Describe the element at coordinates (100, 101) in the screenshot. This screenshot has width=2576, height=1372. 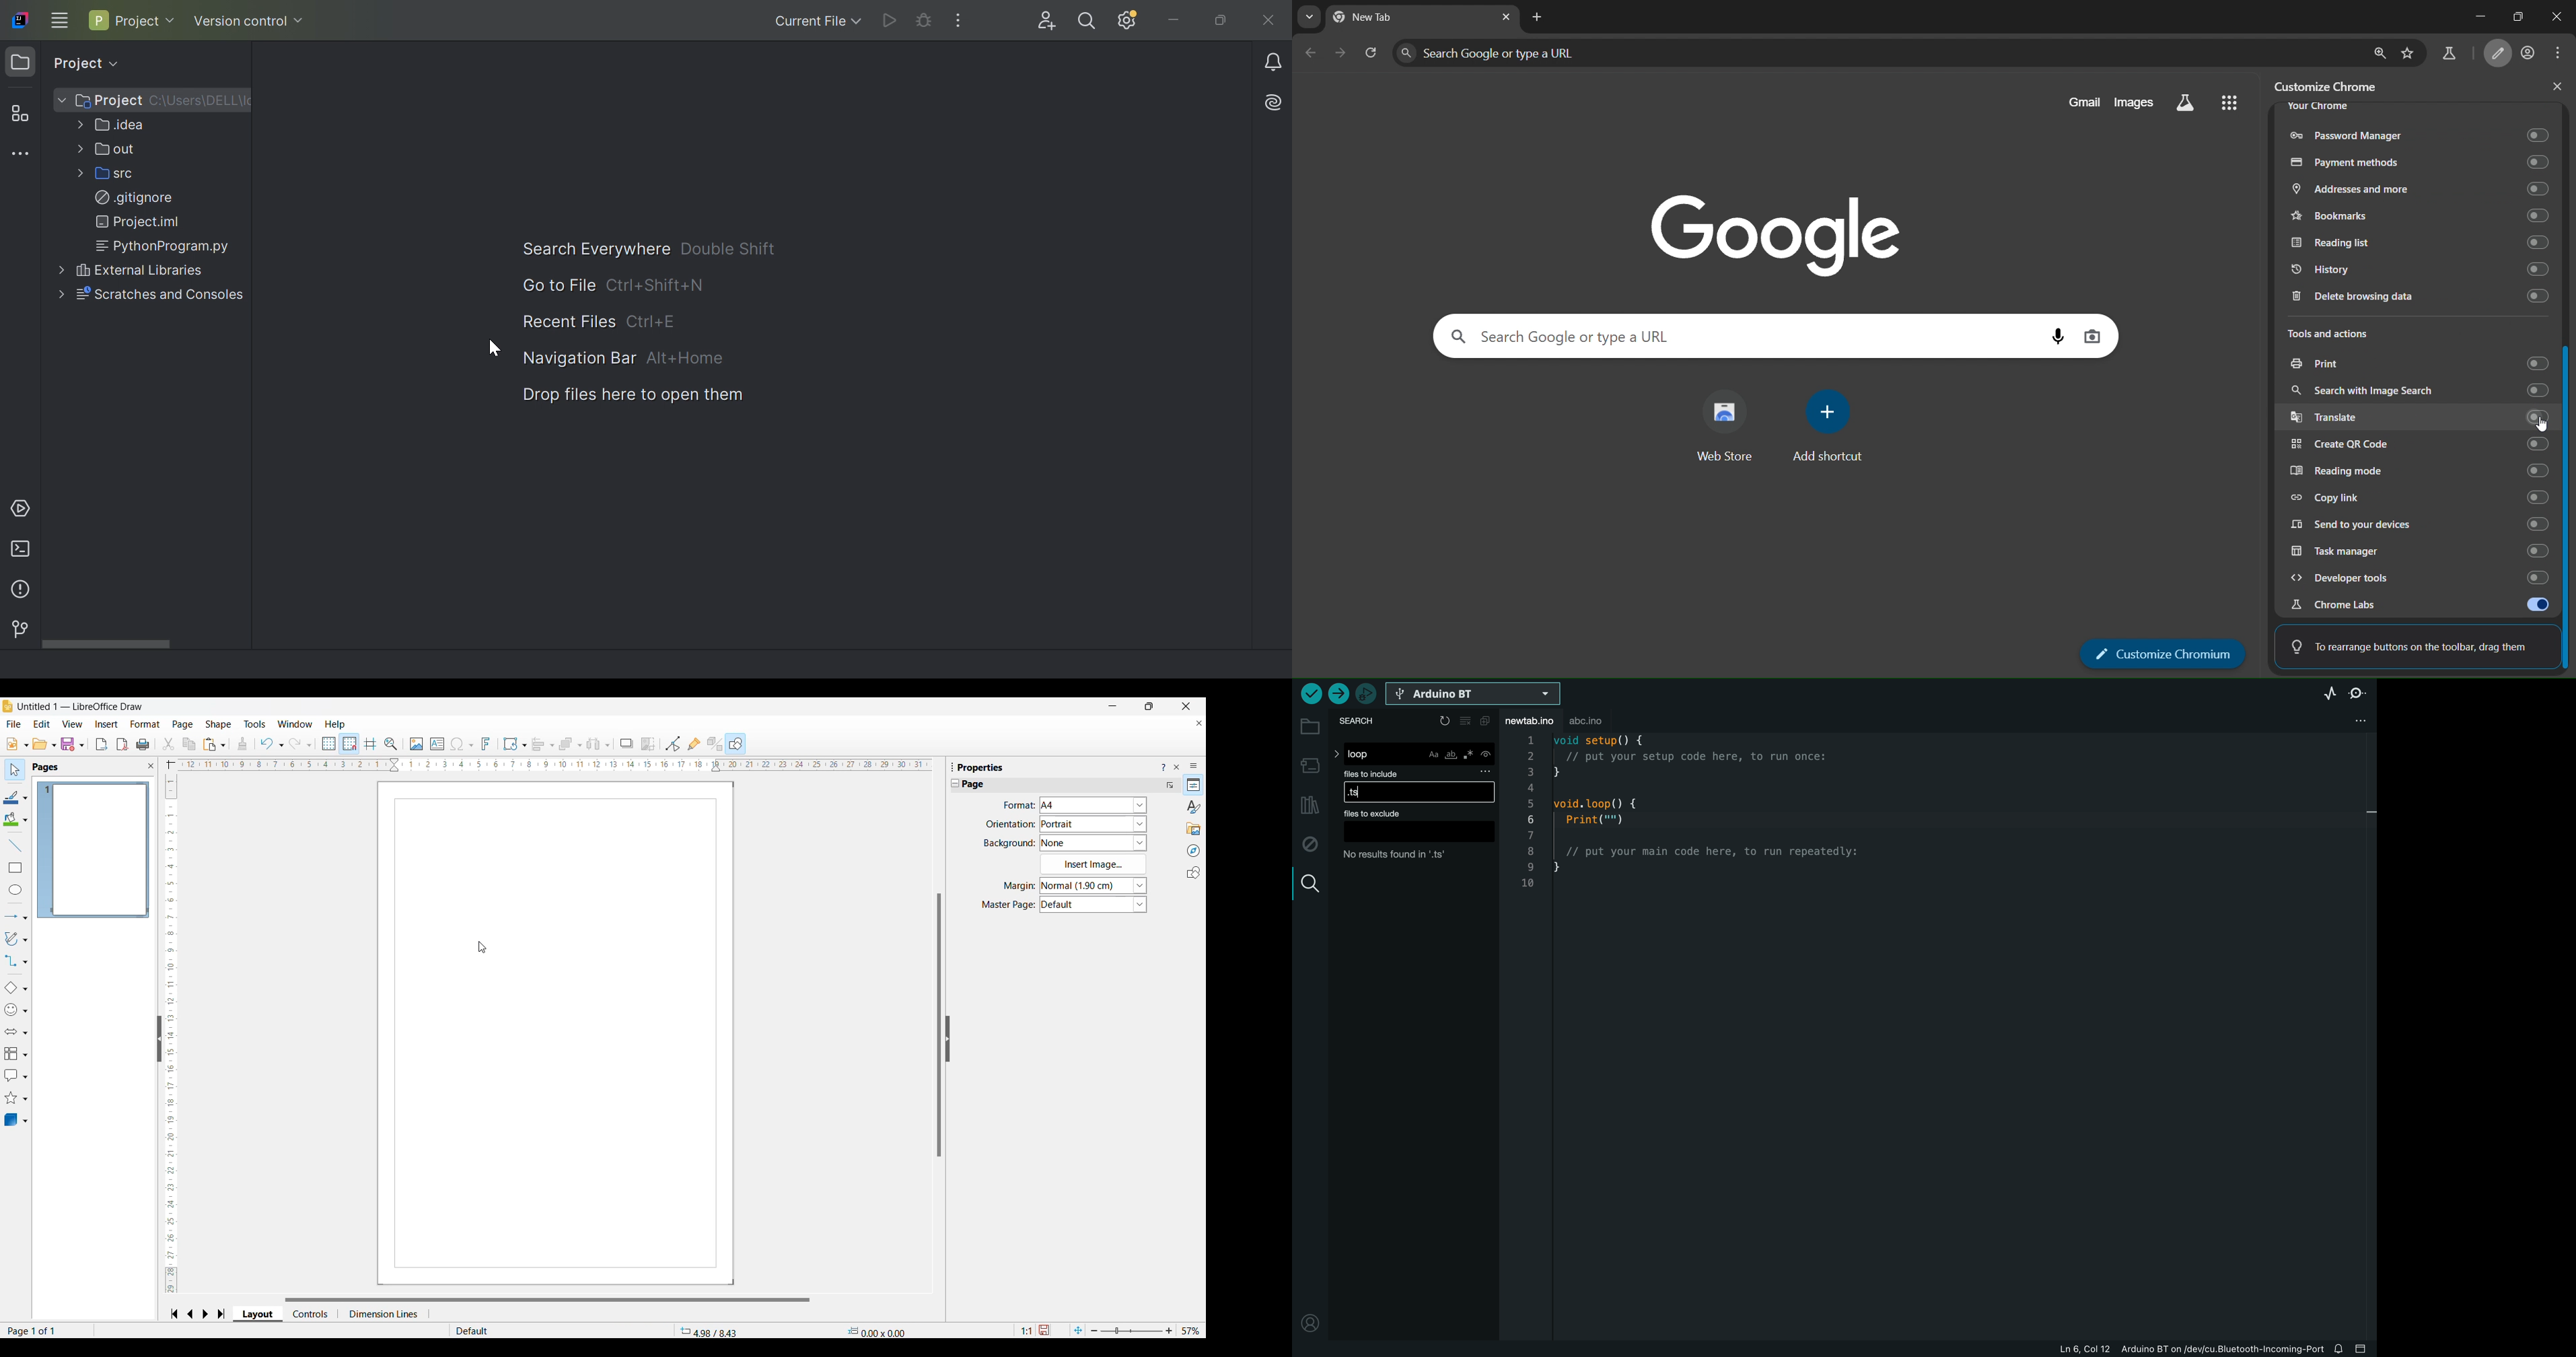
I see `Project` at that location.